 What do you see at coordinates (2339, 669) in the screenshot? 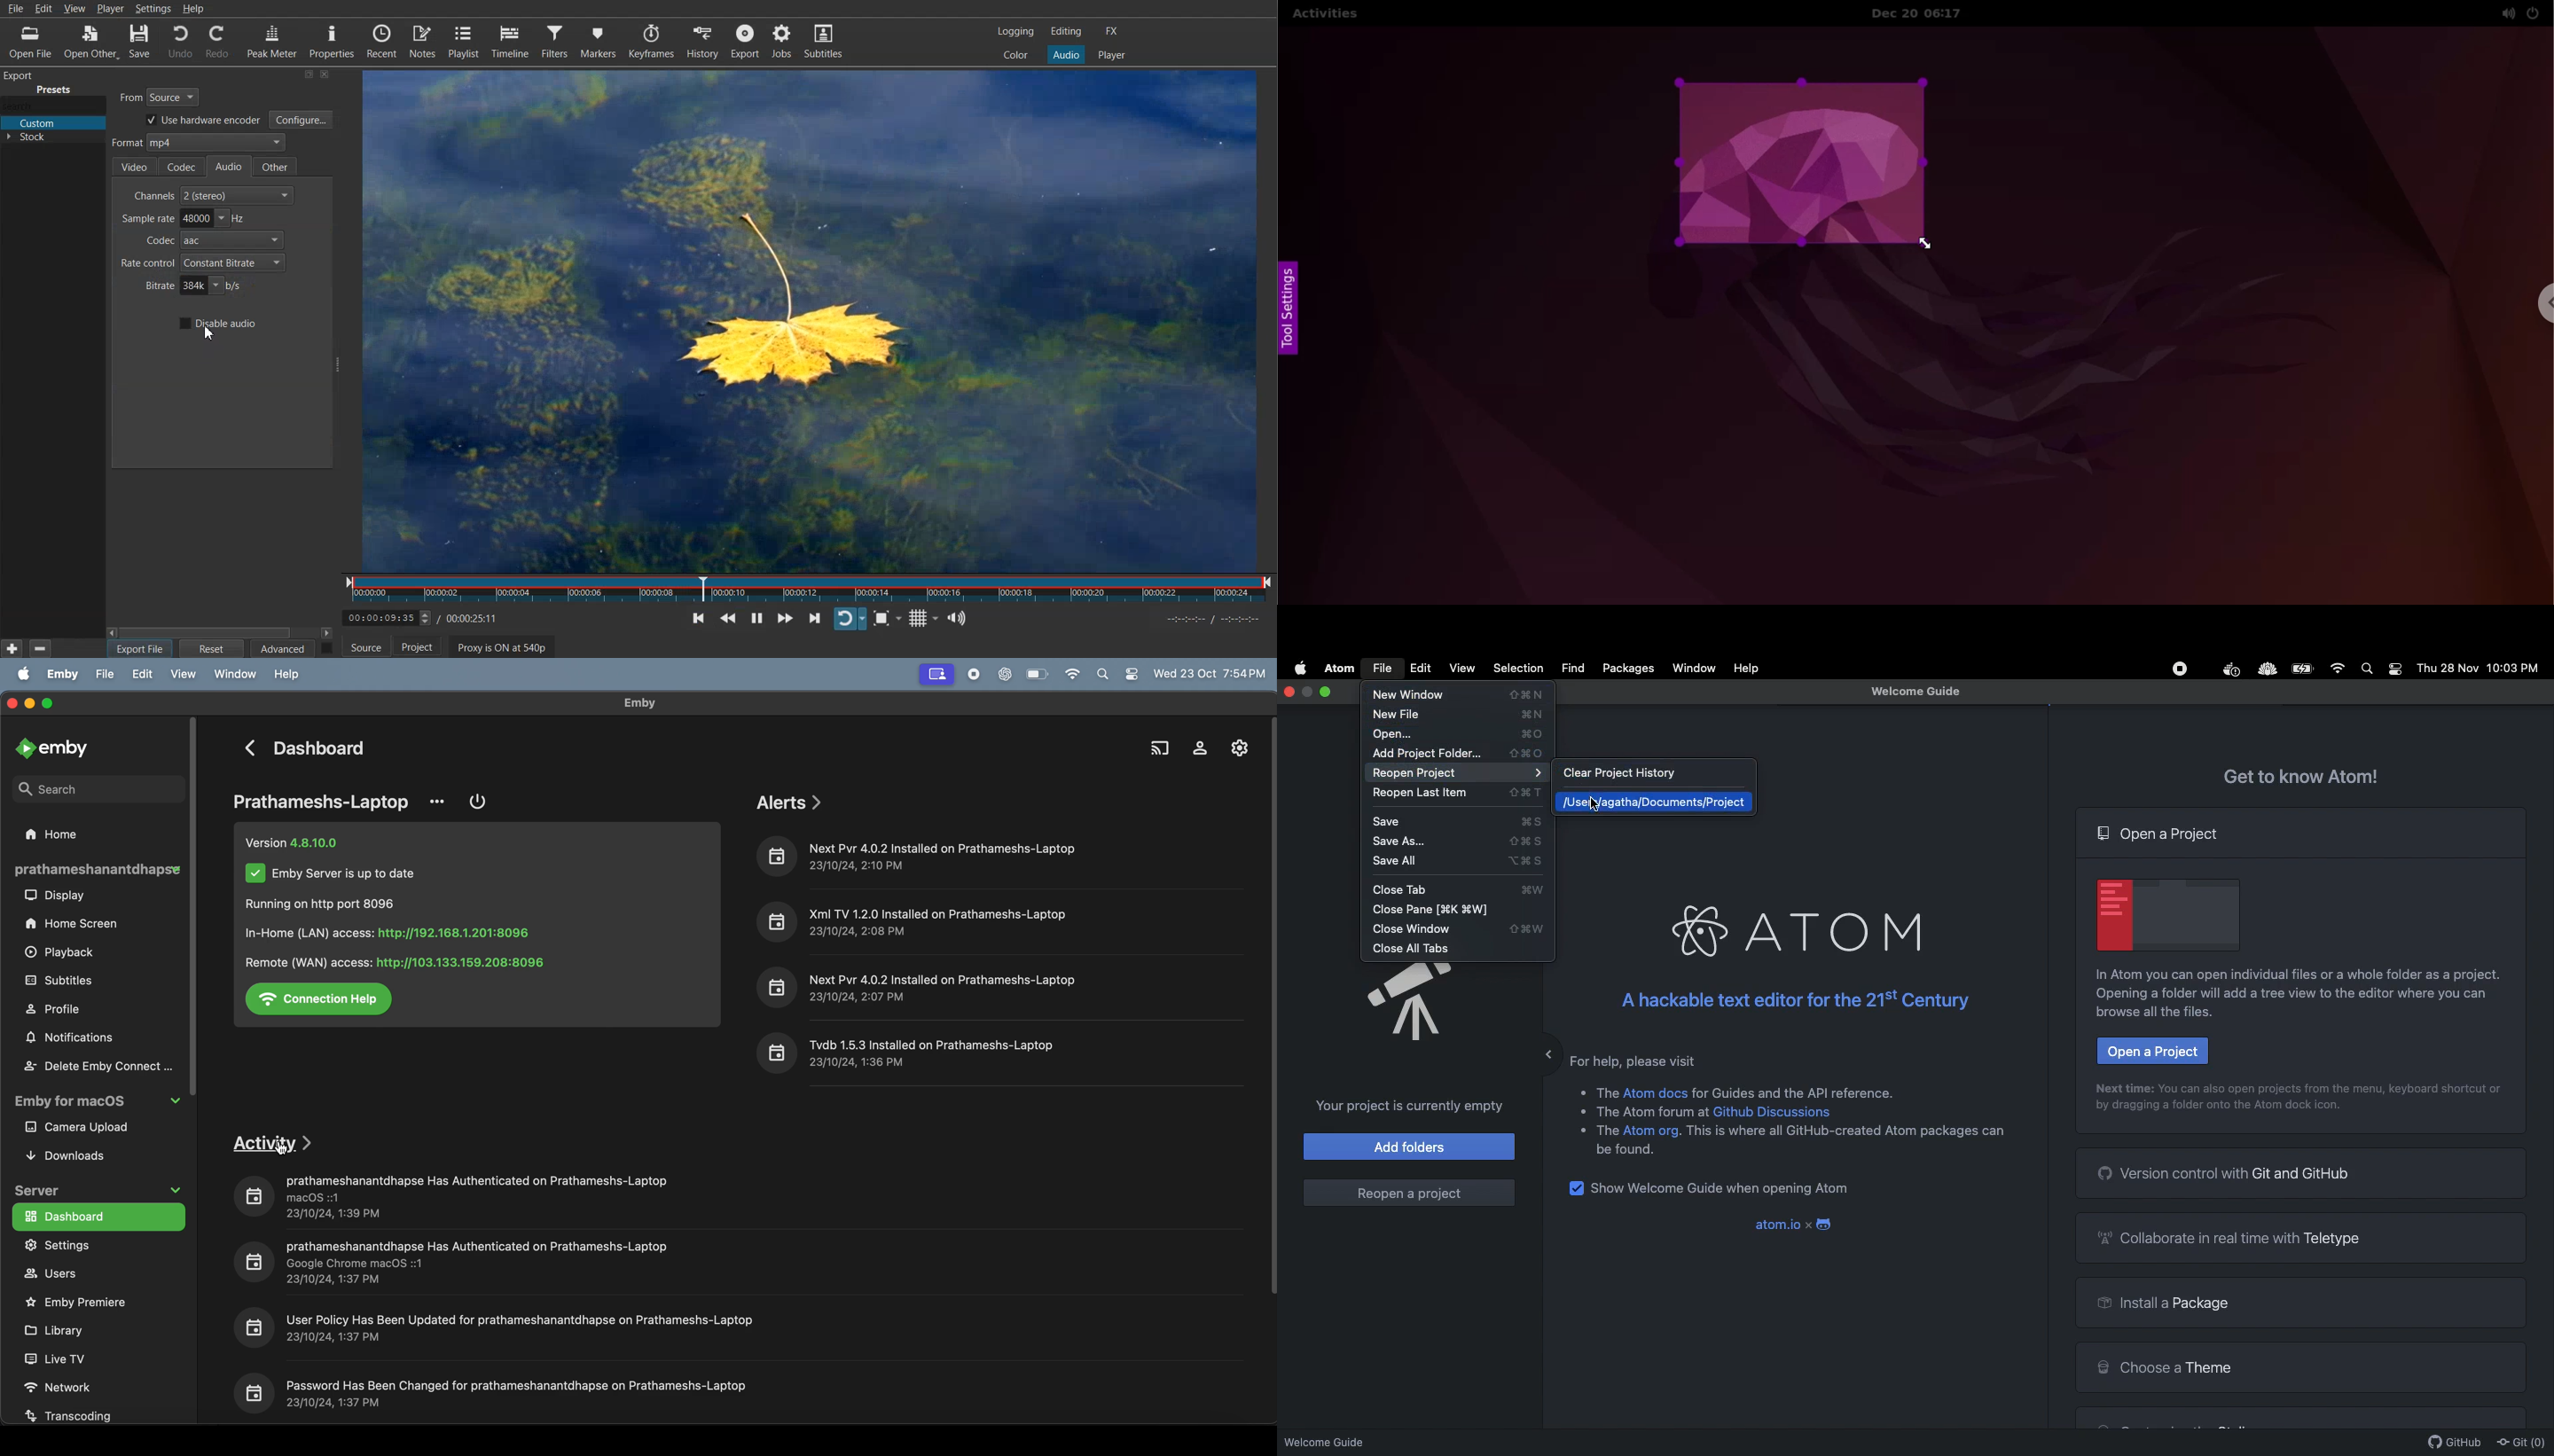
I see `Internet` at bounding box center [2339, 669].